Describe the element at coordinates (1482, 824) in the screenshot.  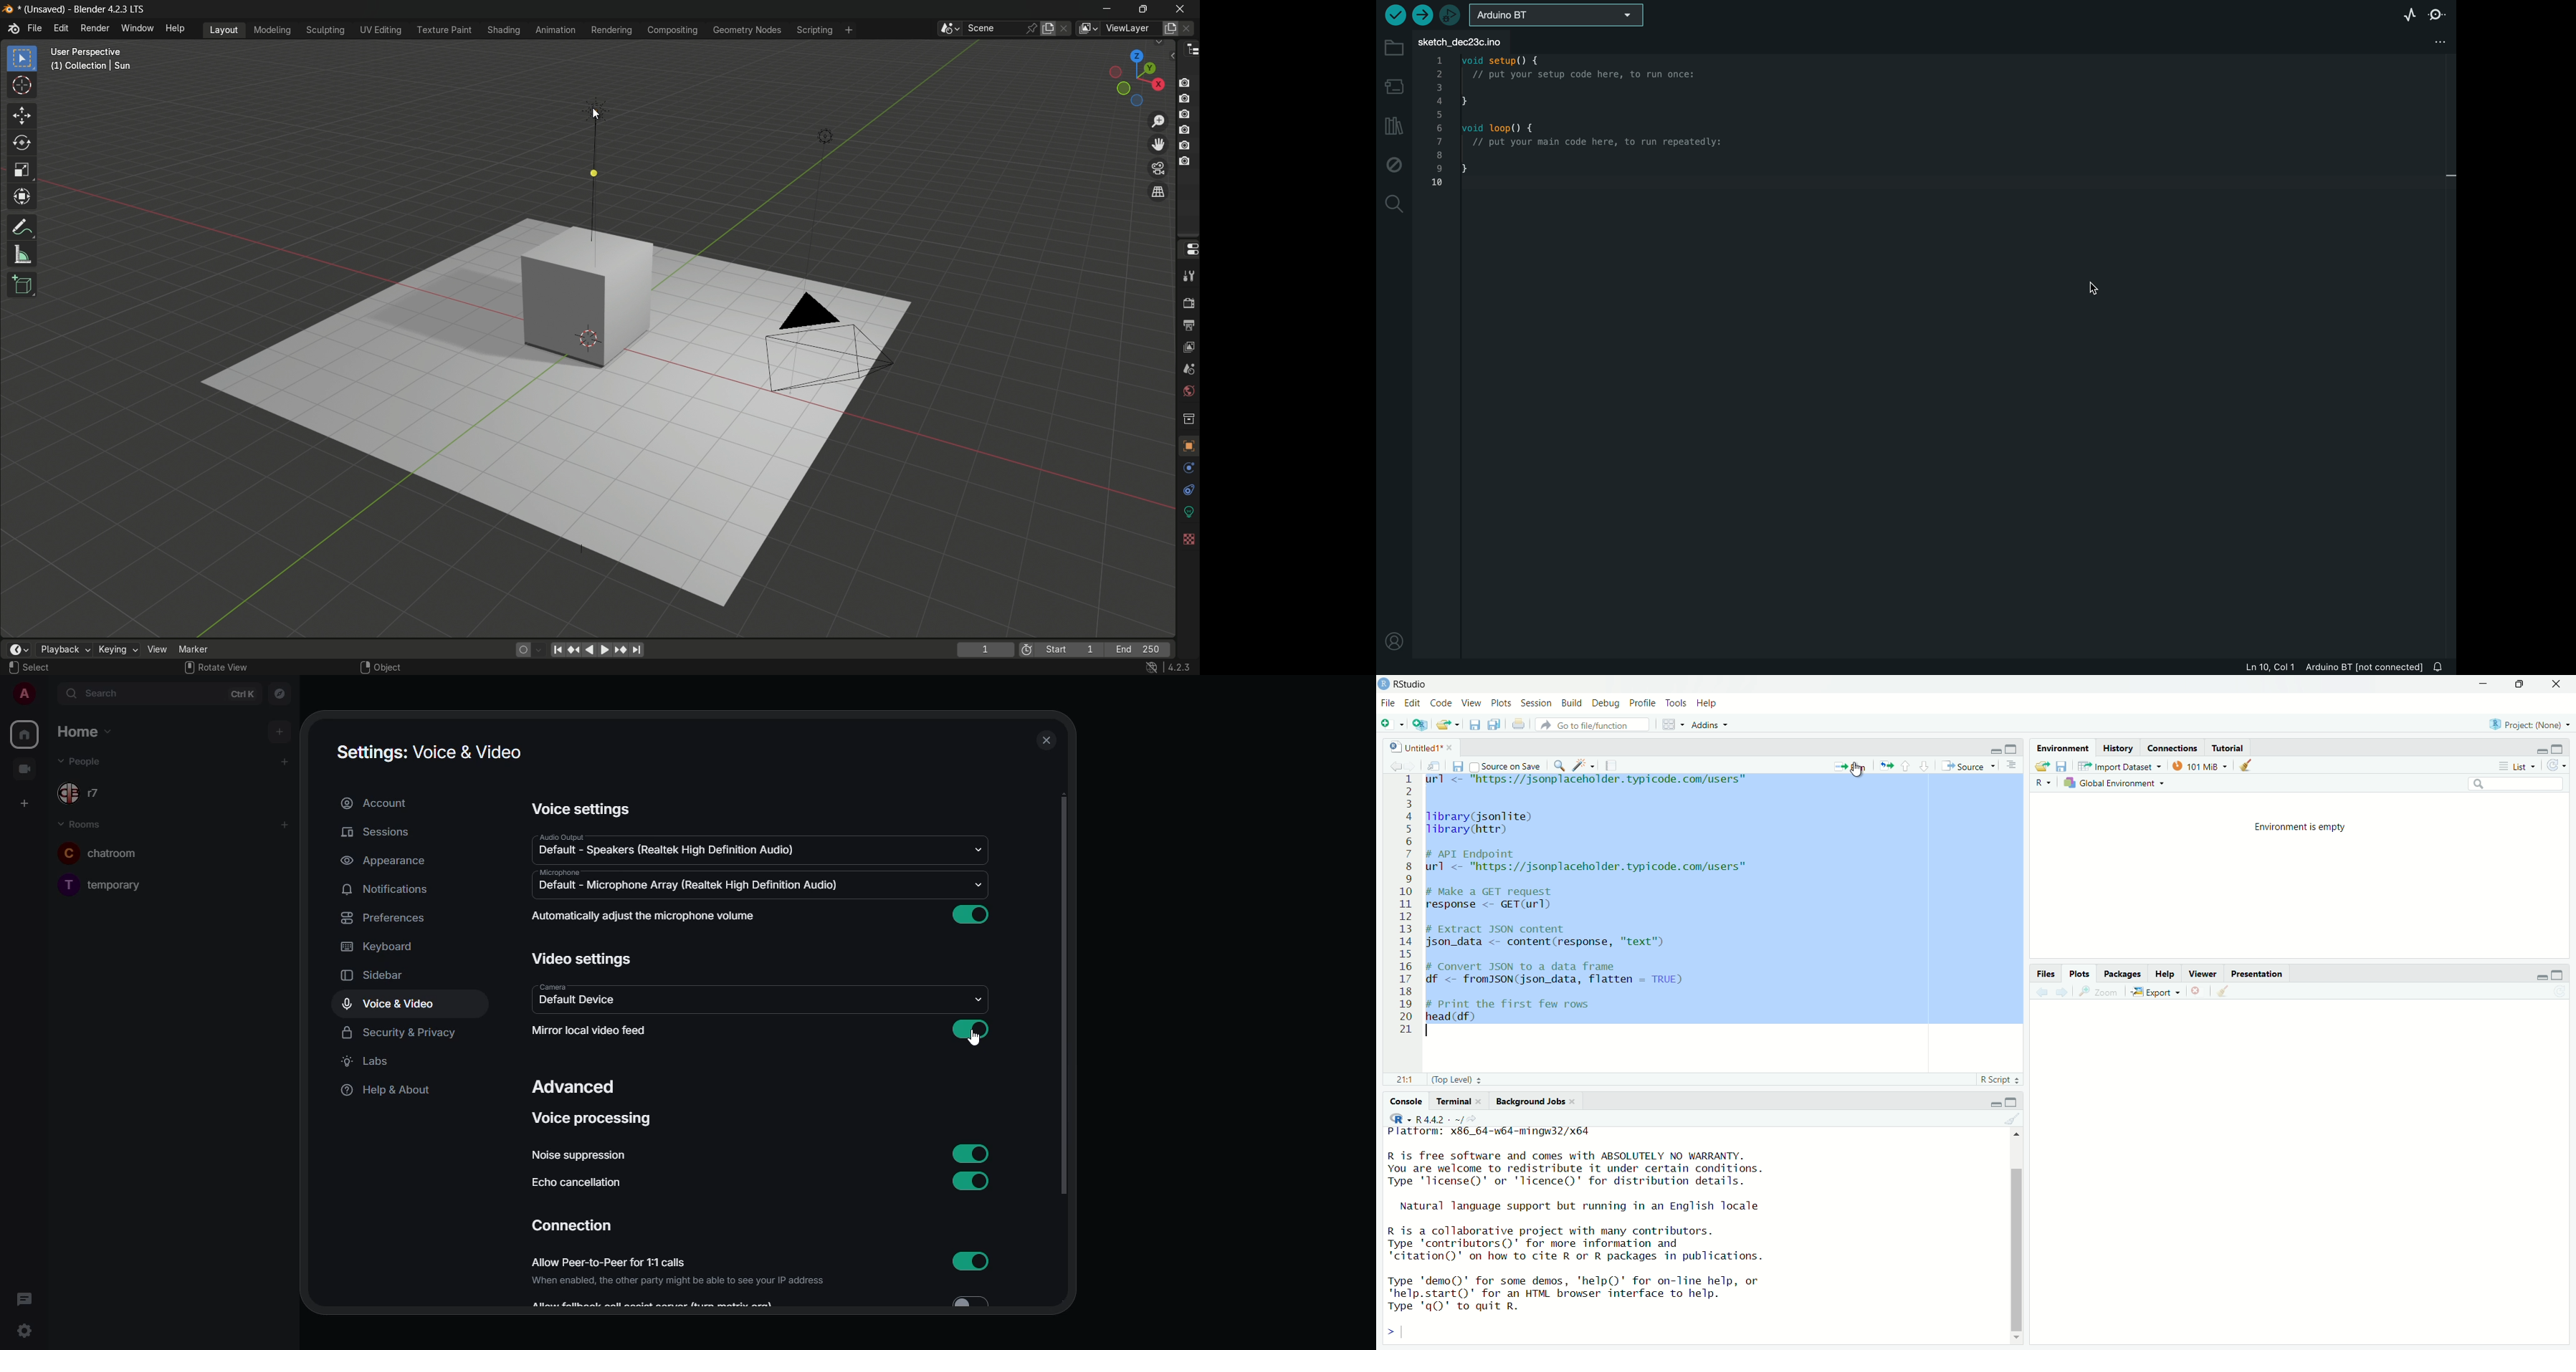
I see `Tibrary(jsonlite)
Tibrary(httr)` at that location.